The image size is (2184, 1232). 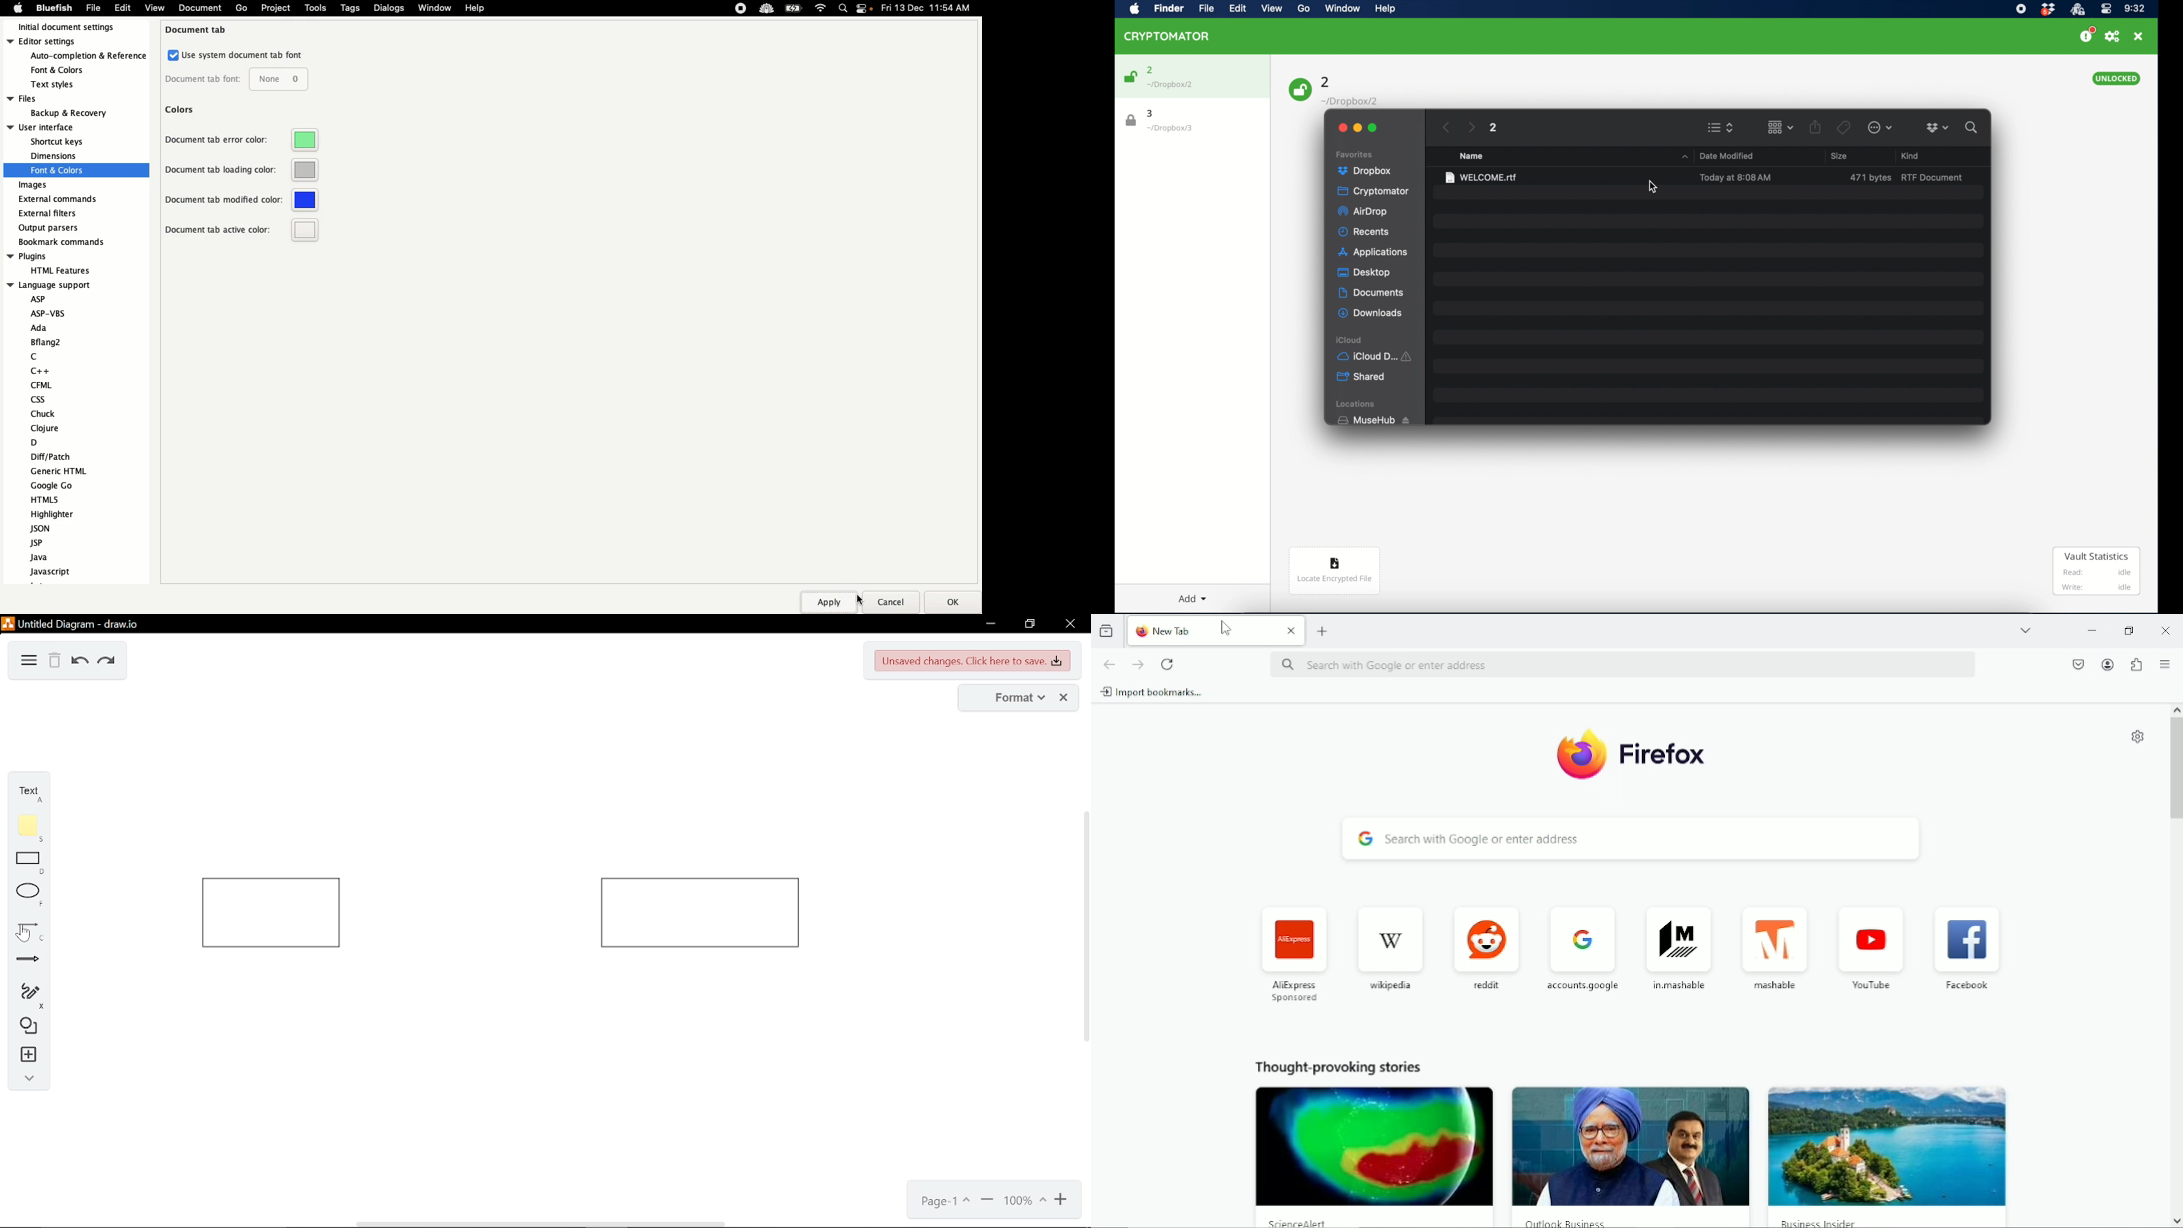 What do you see at coordinates (1073, 626) in the screenshot?
I see `close` at bounding box center [1073, 626].